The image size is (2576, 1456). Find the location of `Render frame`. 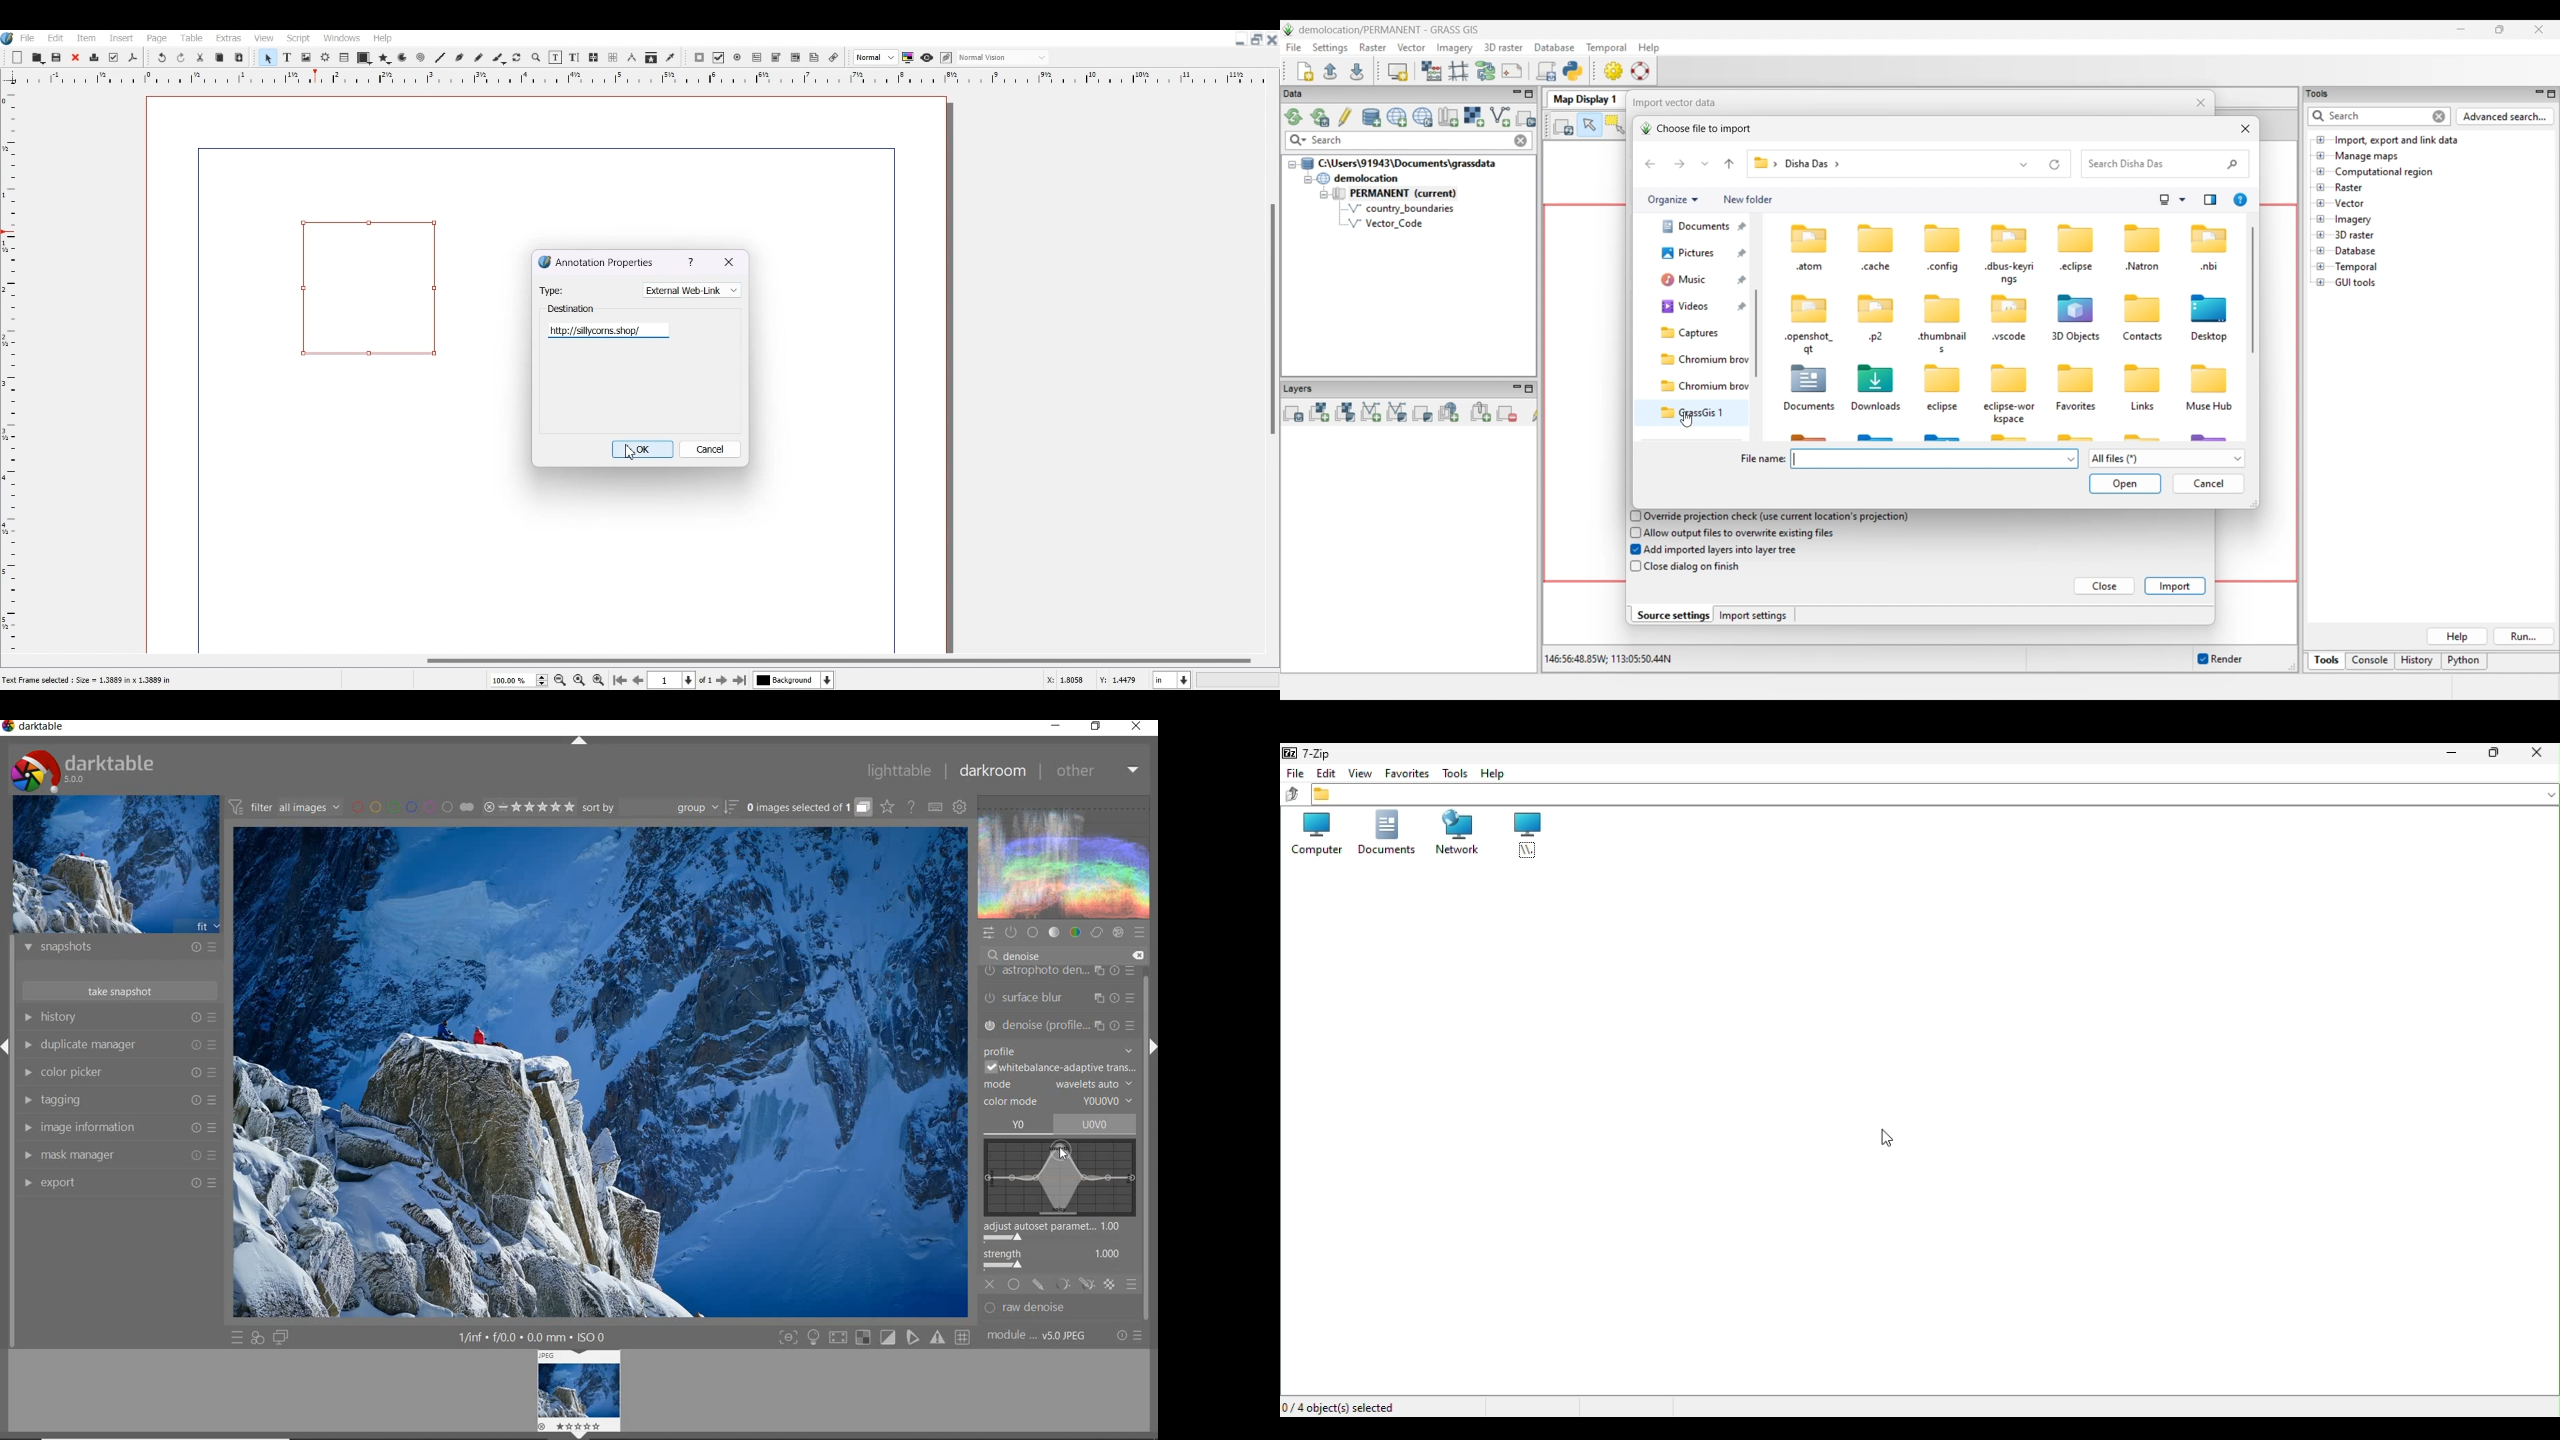

Render frame is located at coordinates (326, 57).